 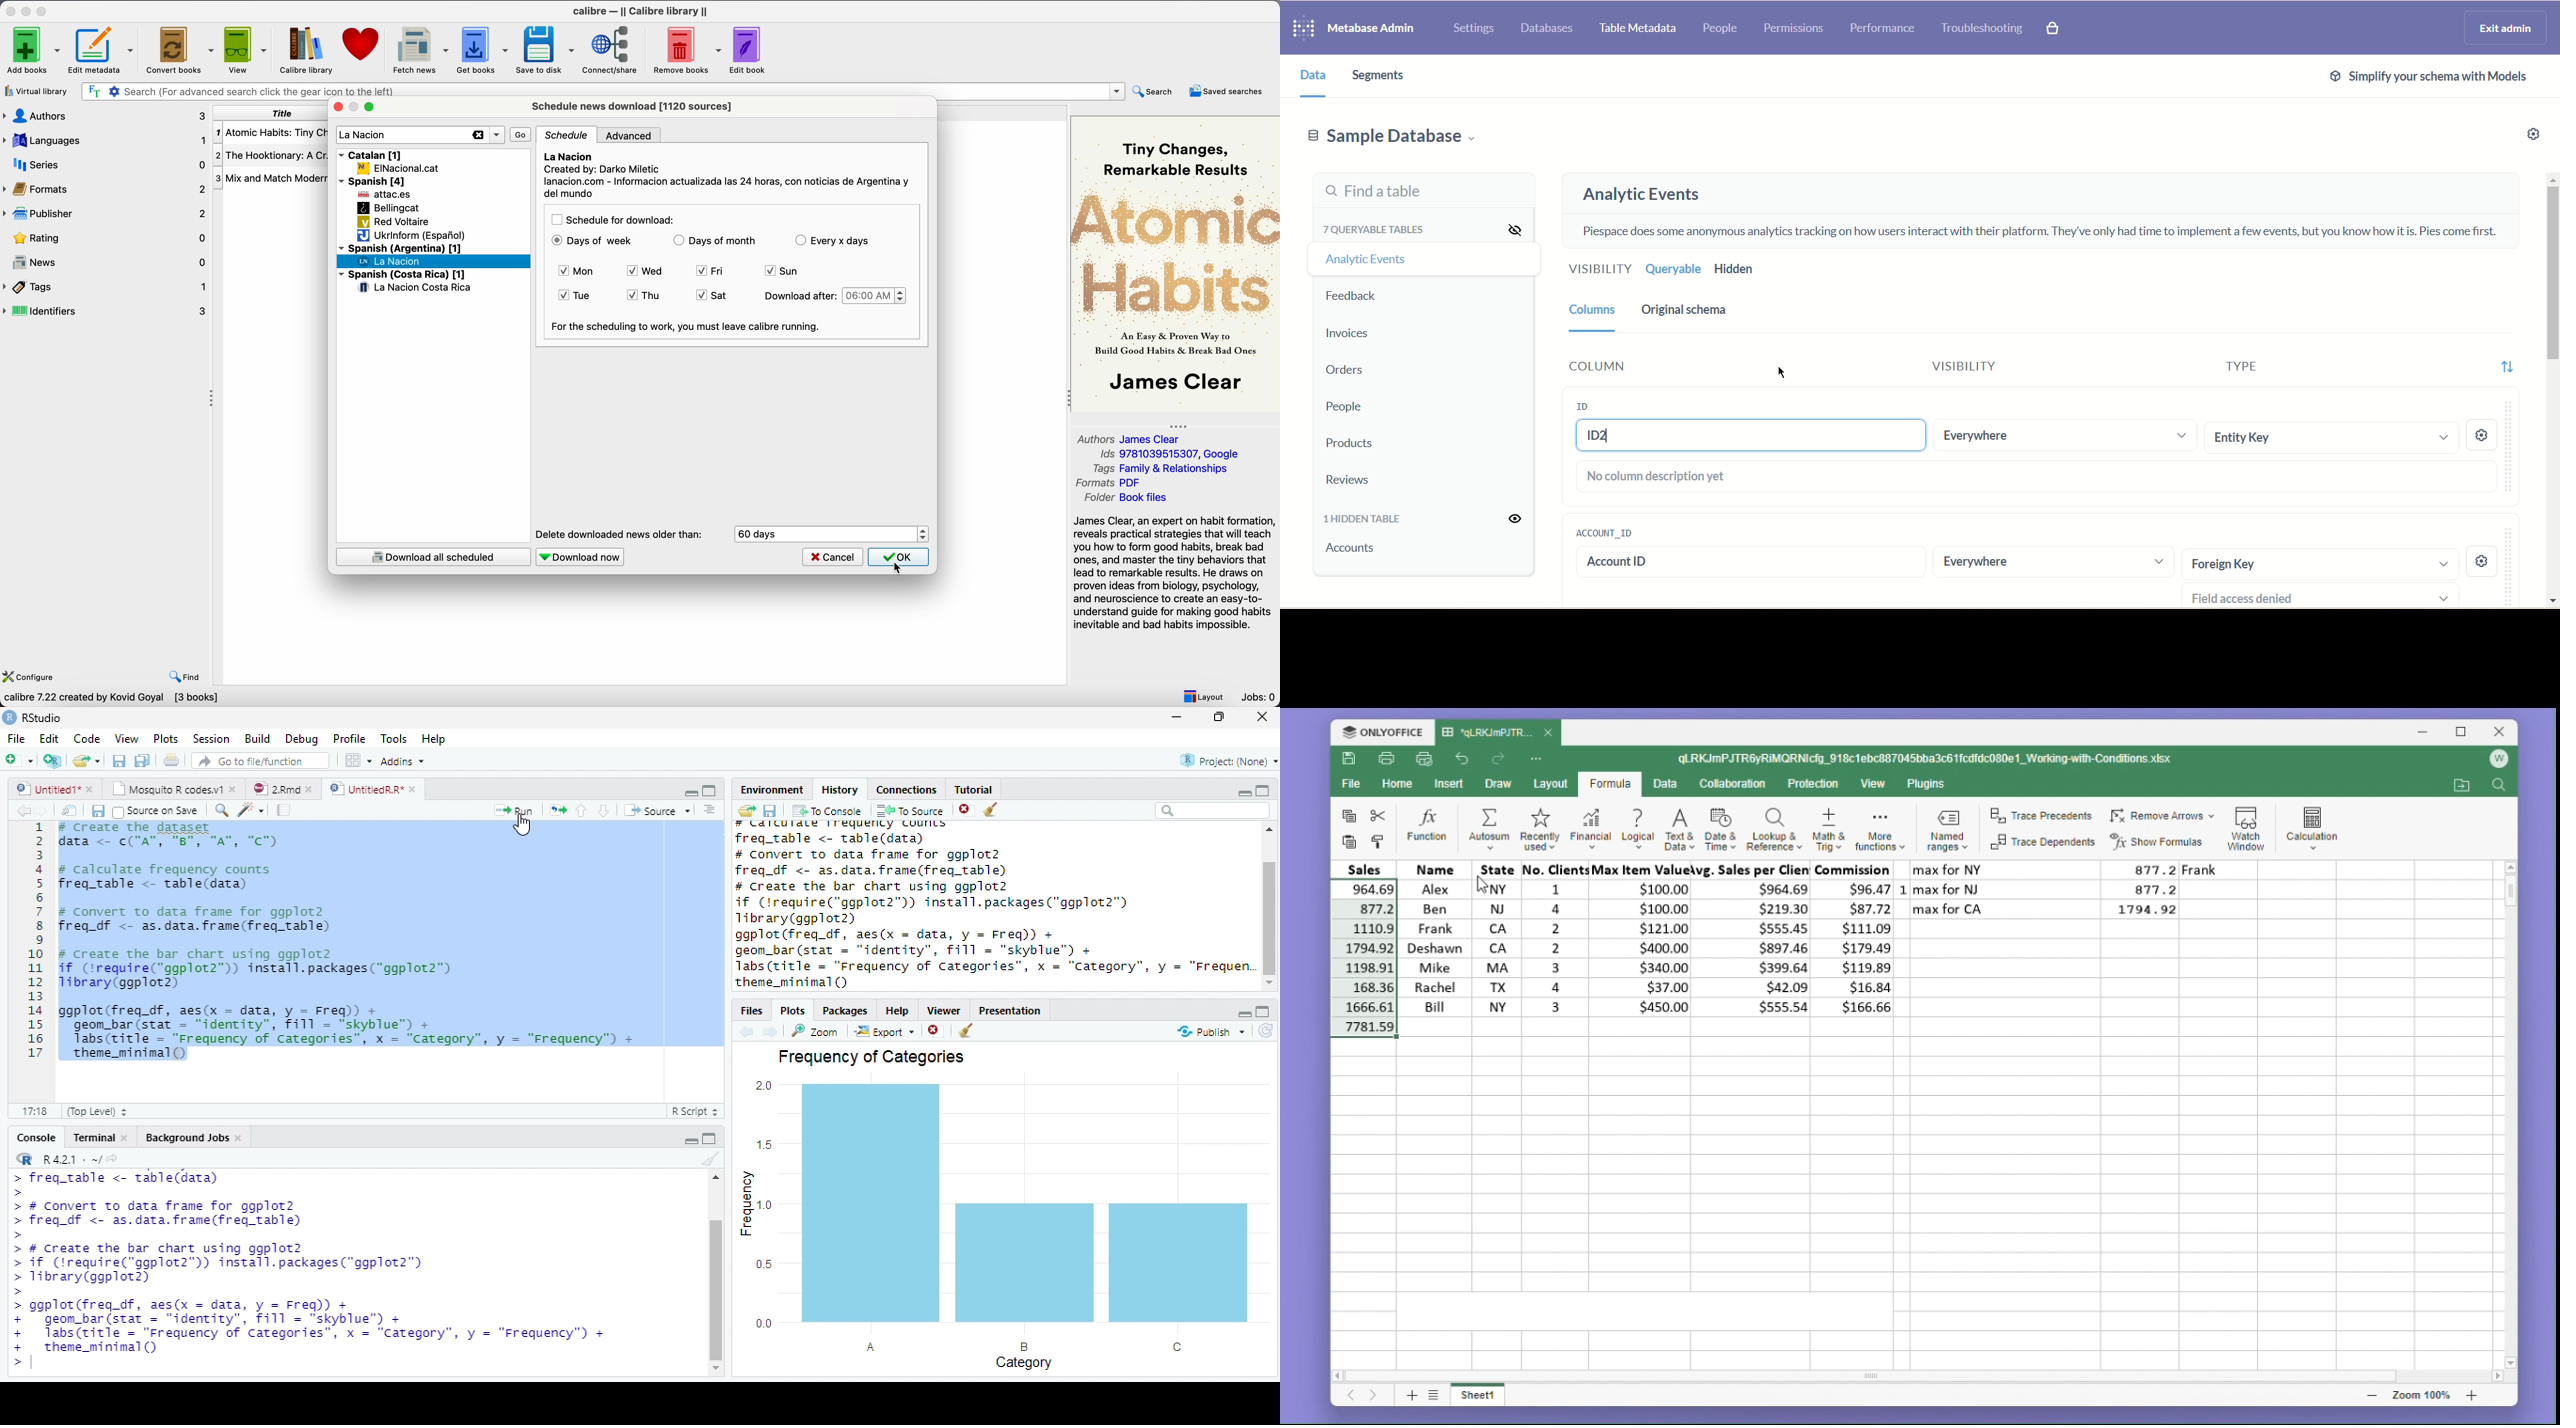 I want to click on Profile, so click(x=349, y=739).